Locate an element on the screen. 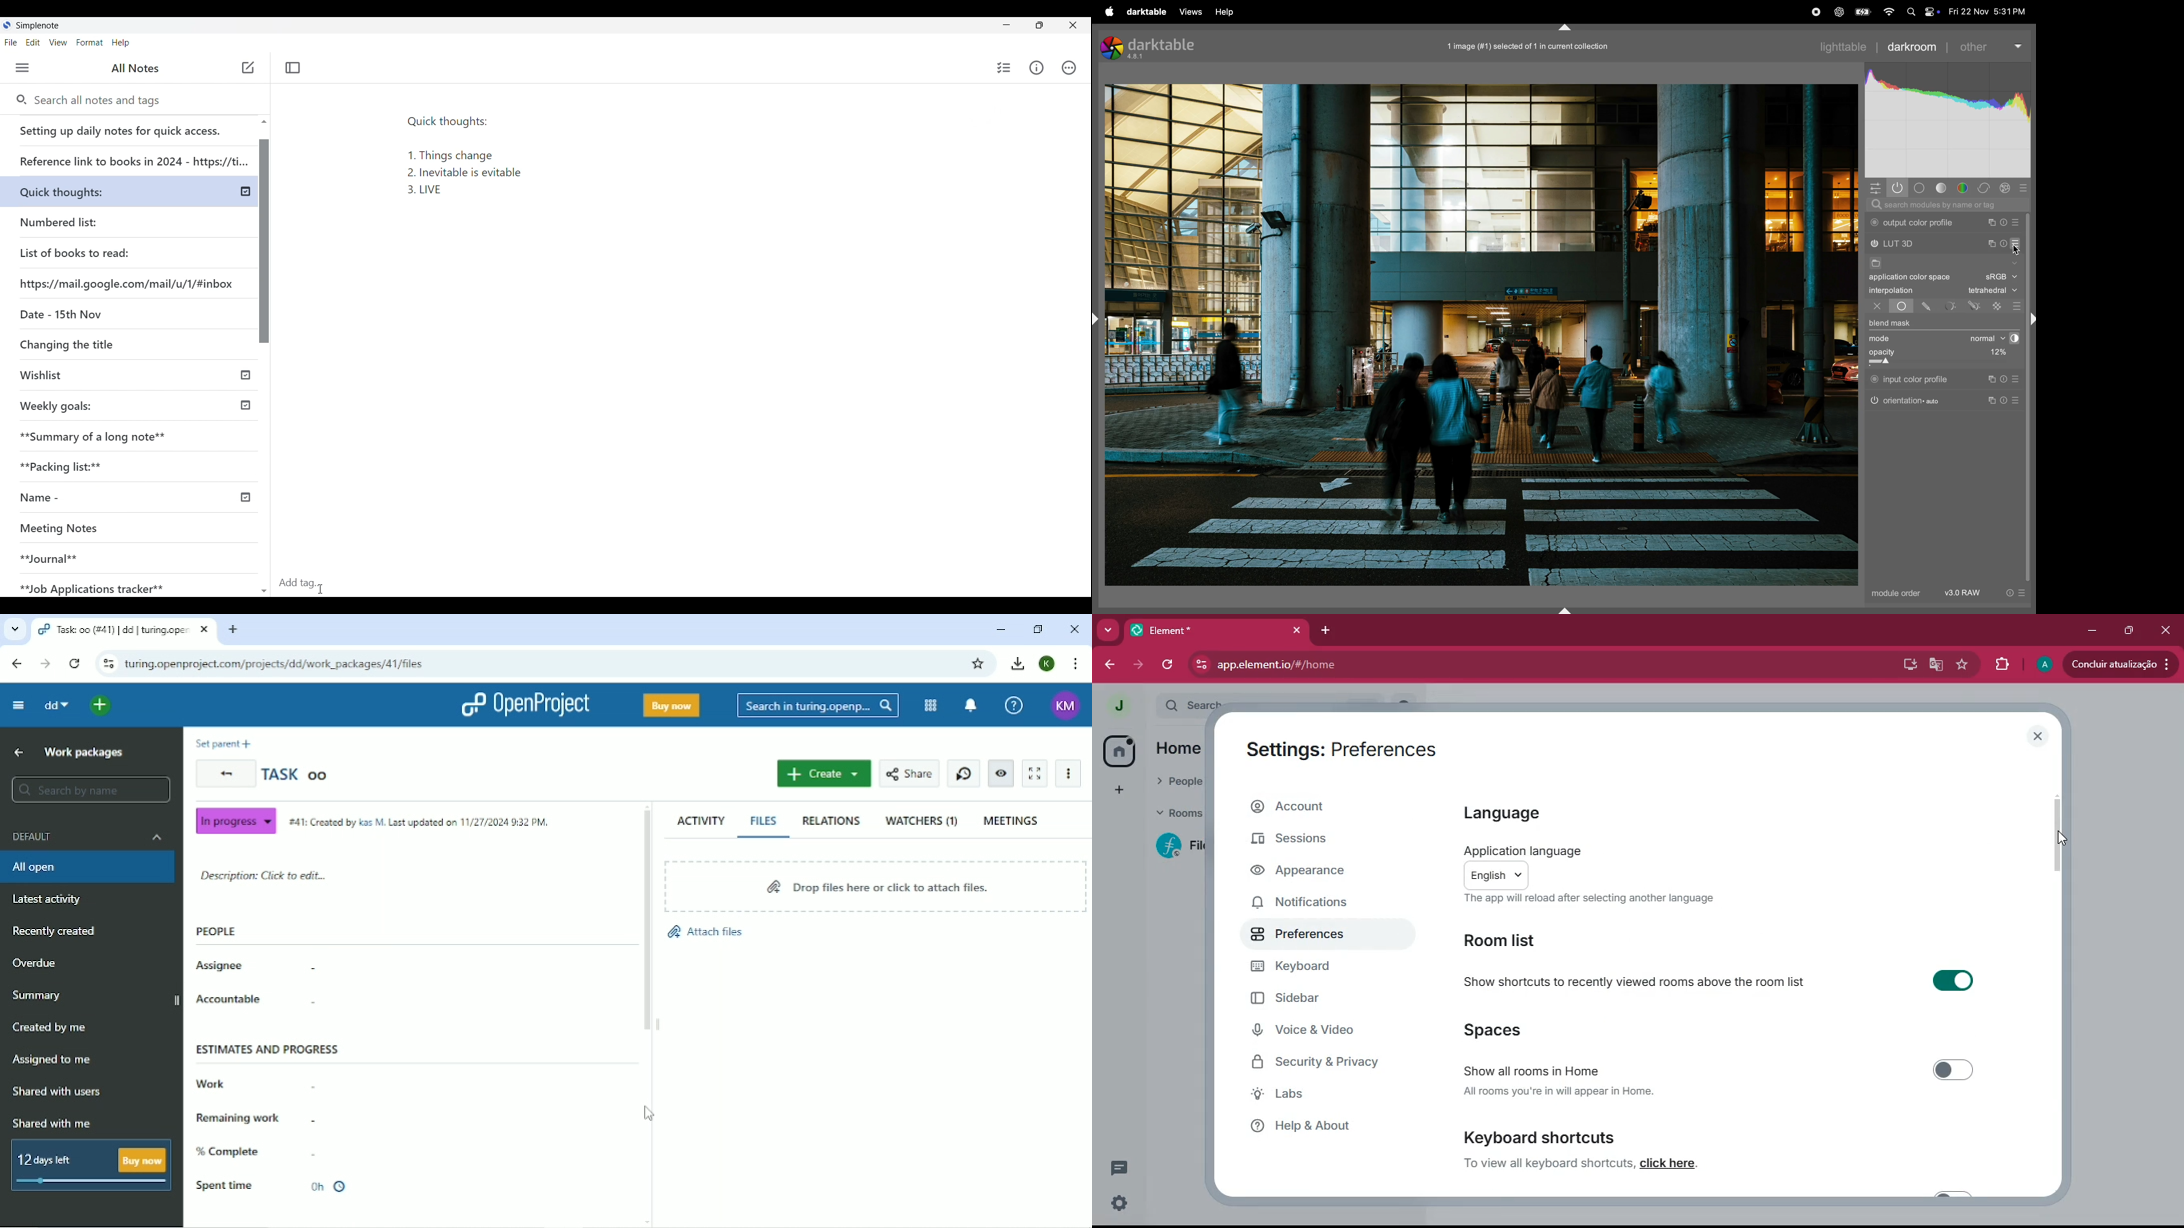  The app will reload after selecting another language is located at coordinates (1593, 902).